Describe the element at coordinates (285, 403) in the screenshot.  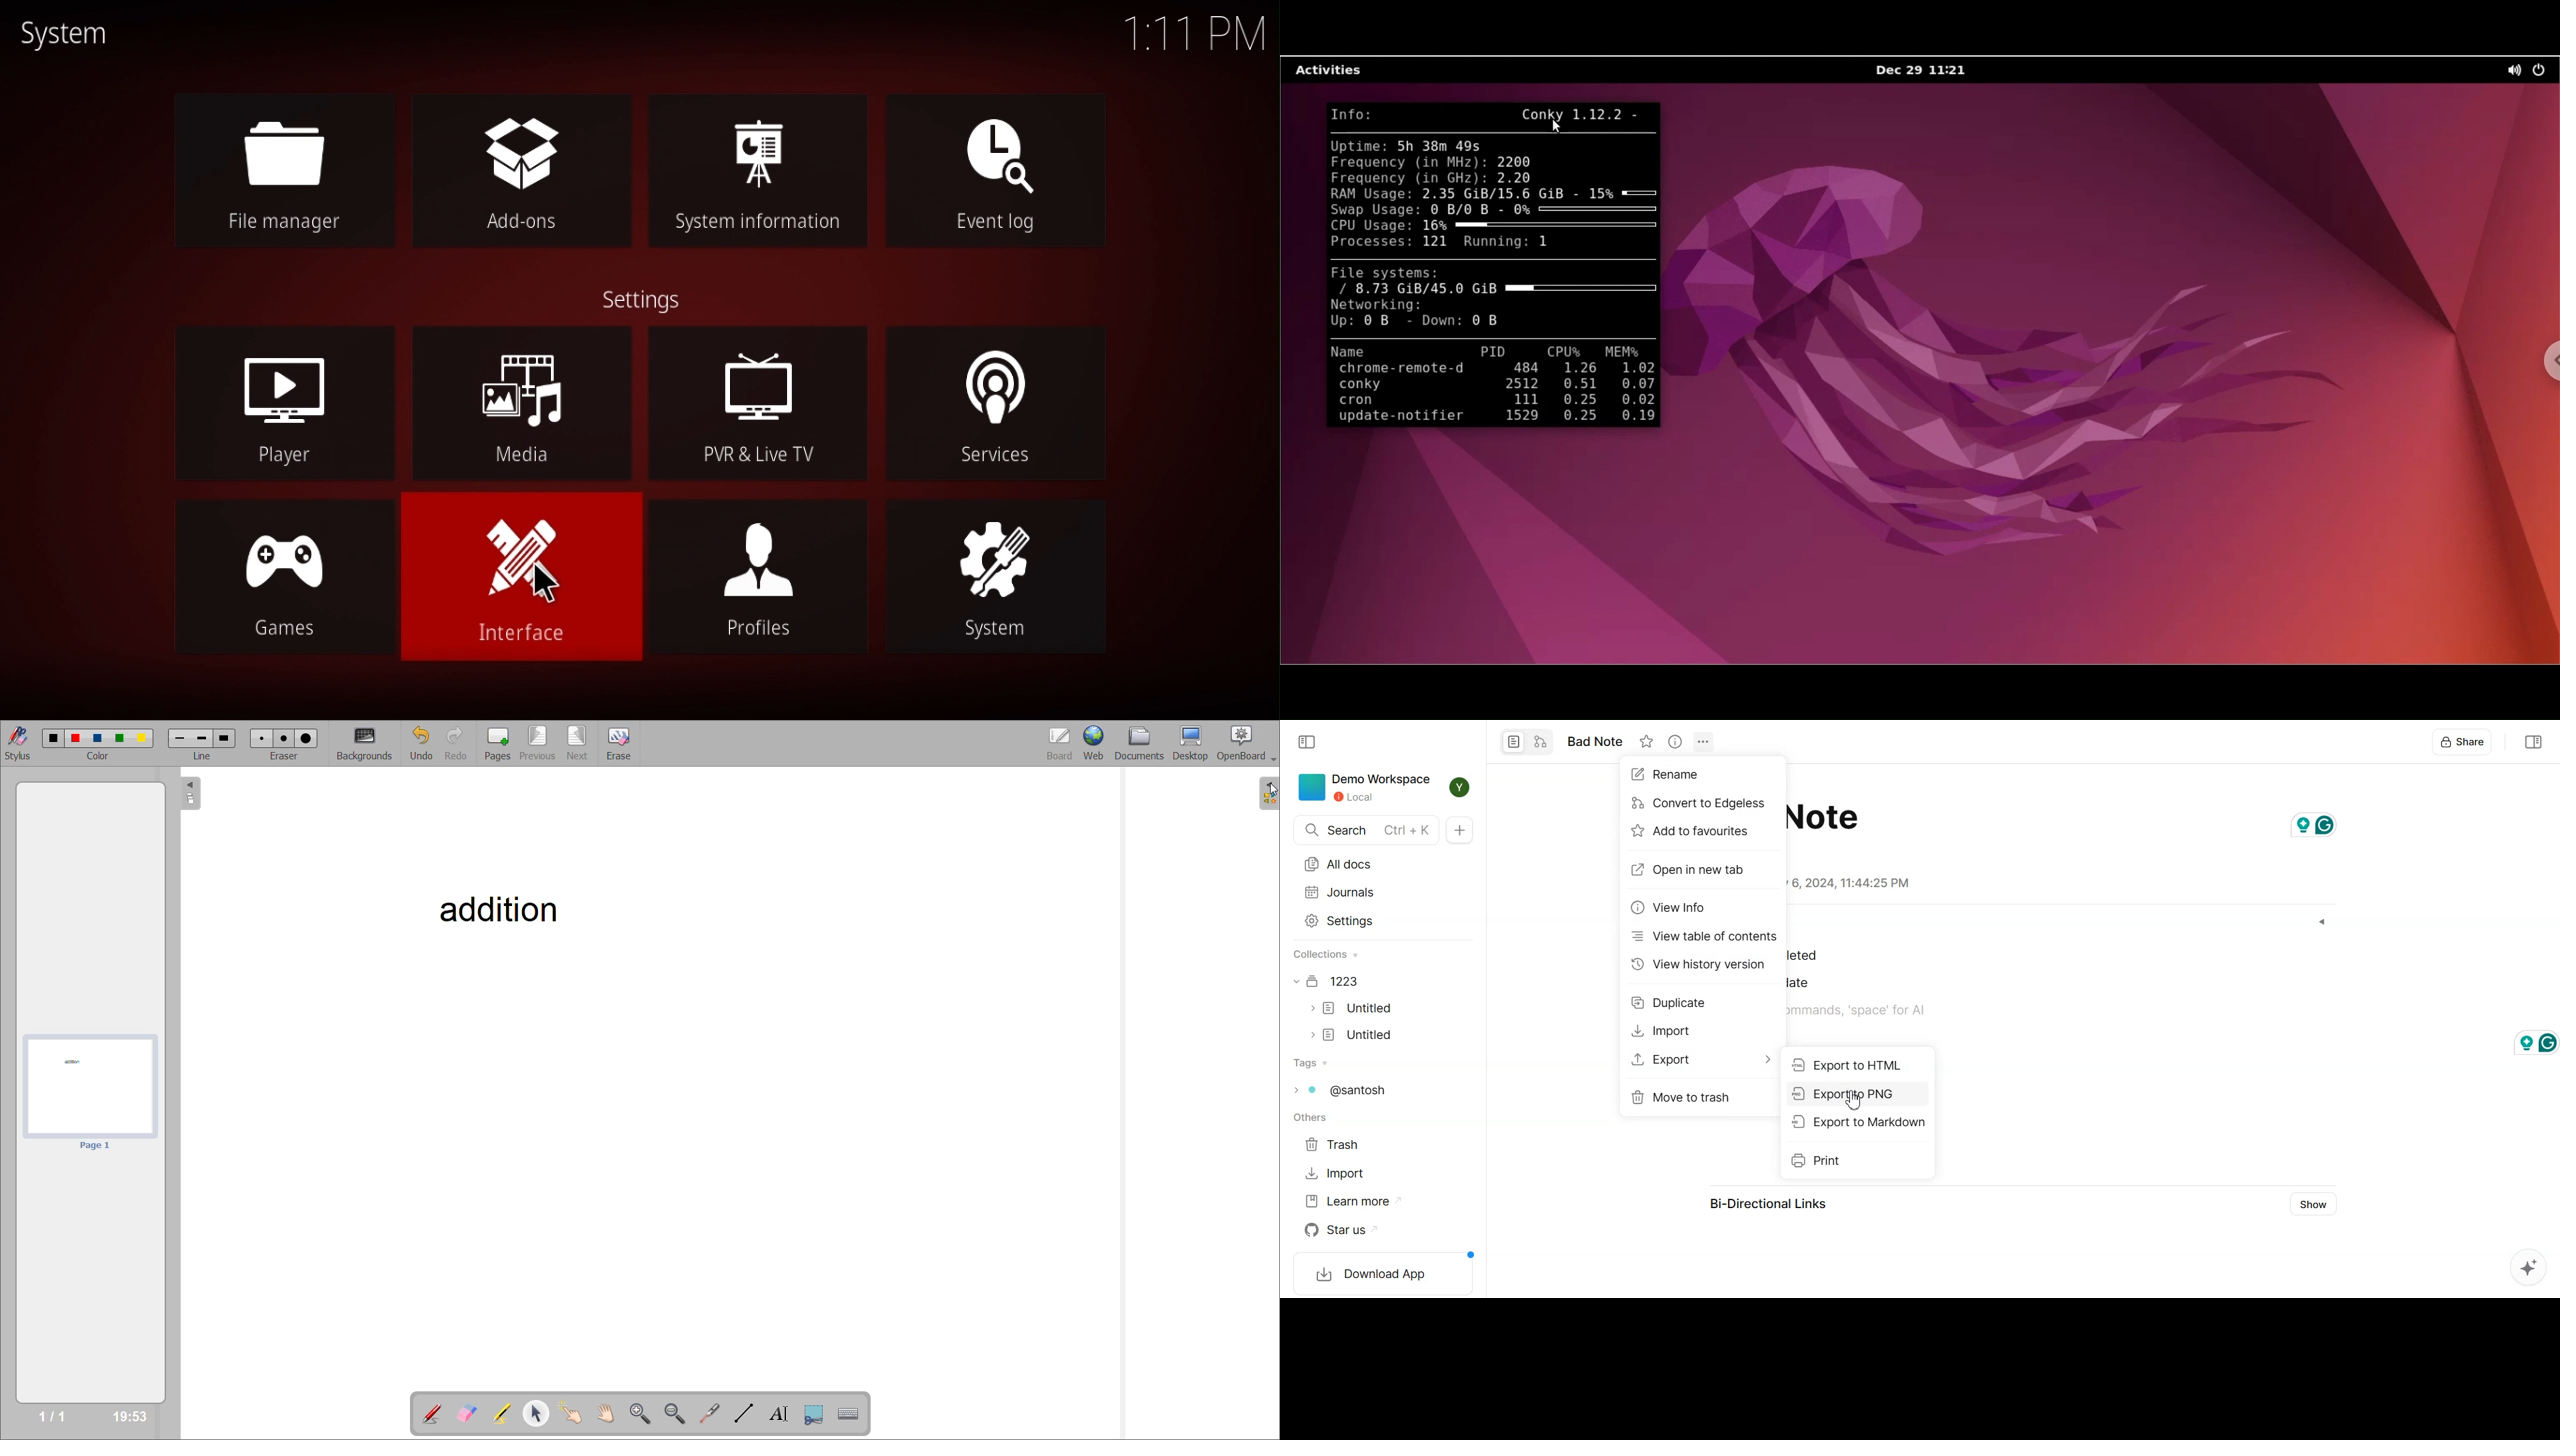
I see `player` at that location.